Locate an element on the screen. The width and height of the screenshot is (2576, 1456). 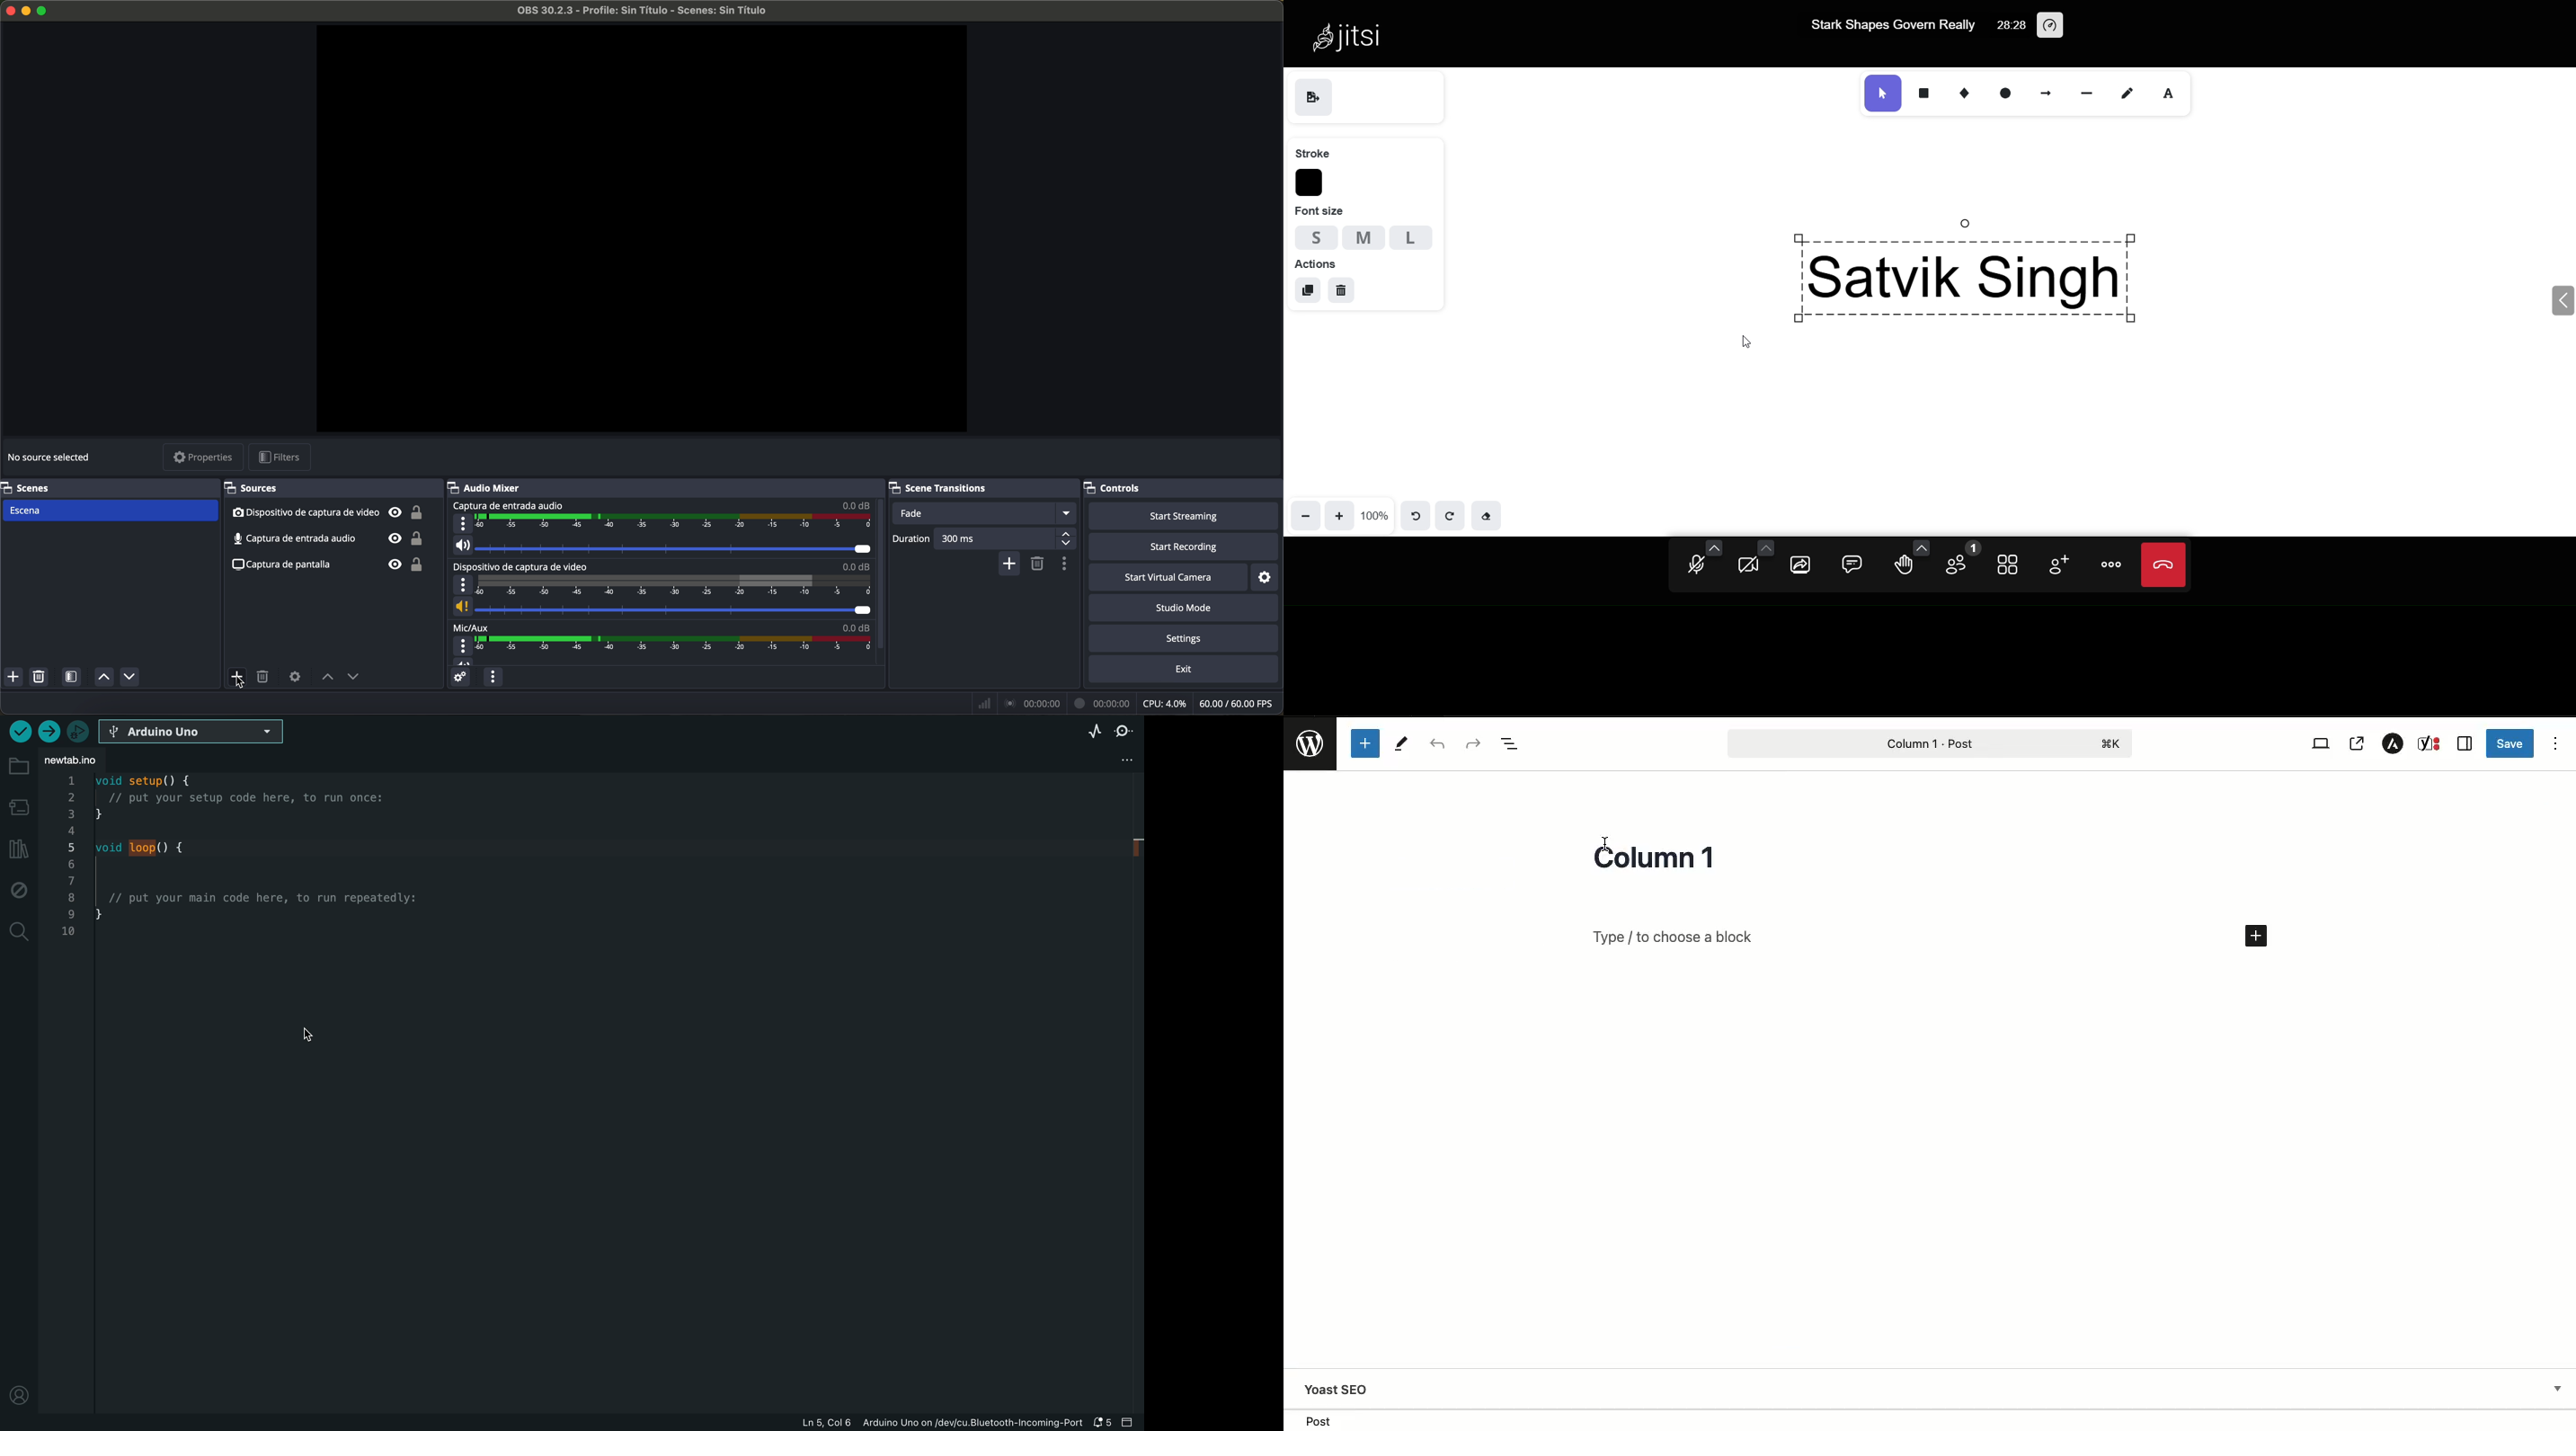
tile view is located at coordinates (2007, 566).